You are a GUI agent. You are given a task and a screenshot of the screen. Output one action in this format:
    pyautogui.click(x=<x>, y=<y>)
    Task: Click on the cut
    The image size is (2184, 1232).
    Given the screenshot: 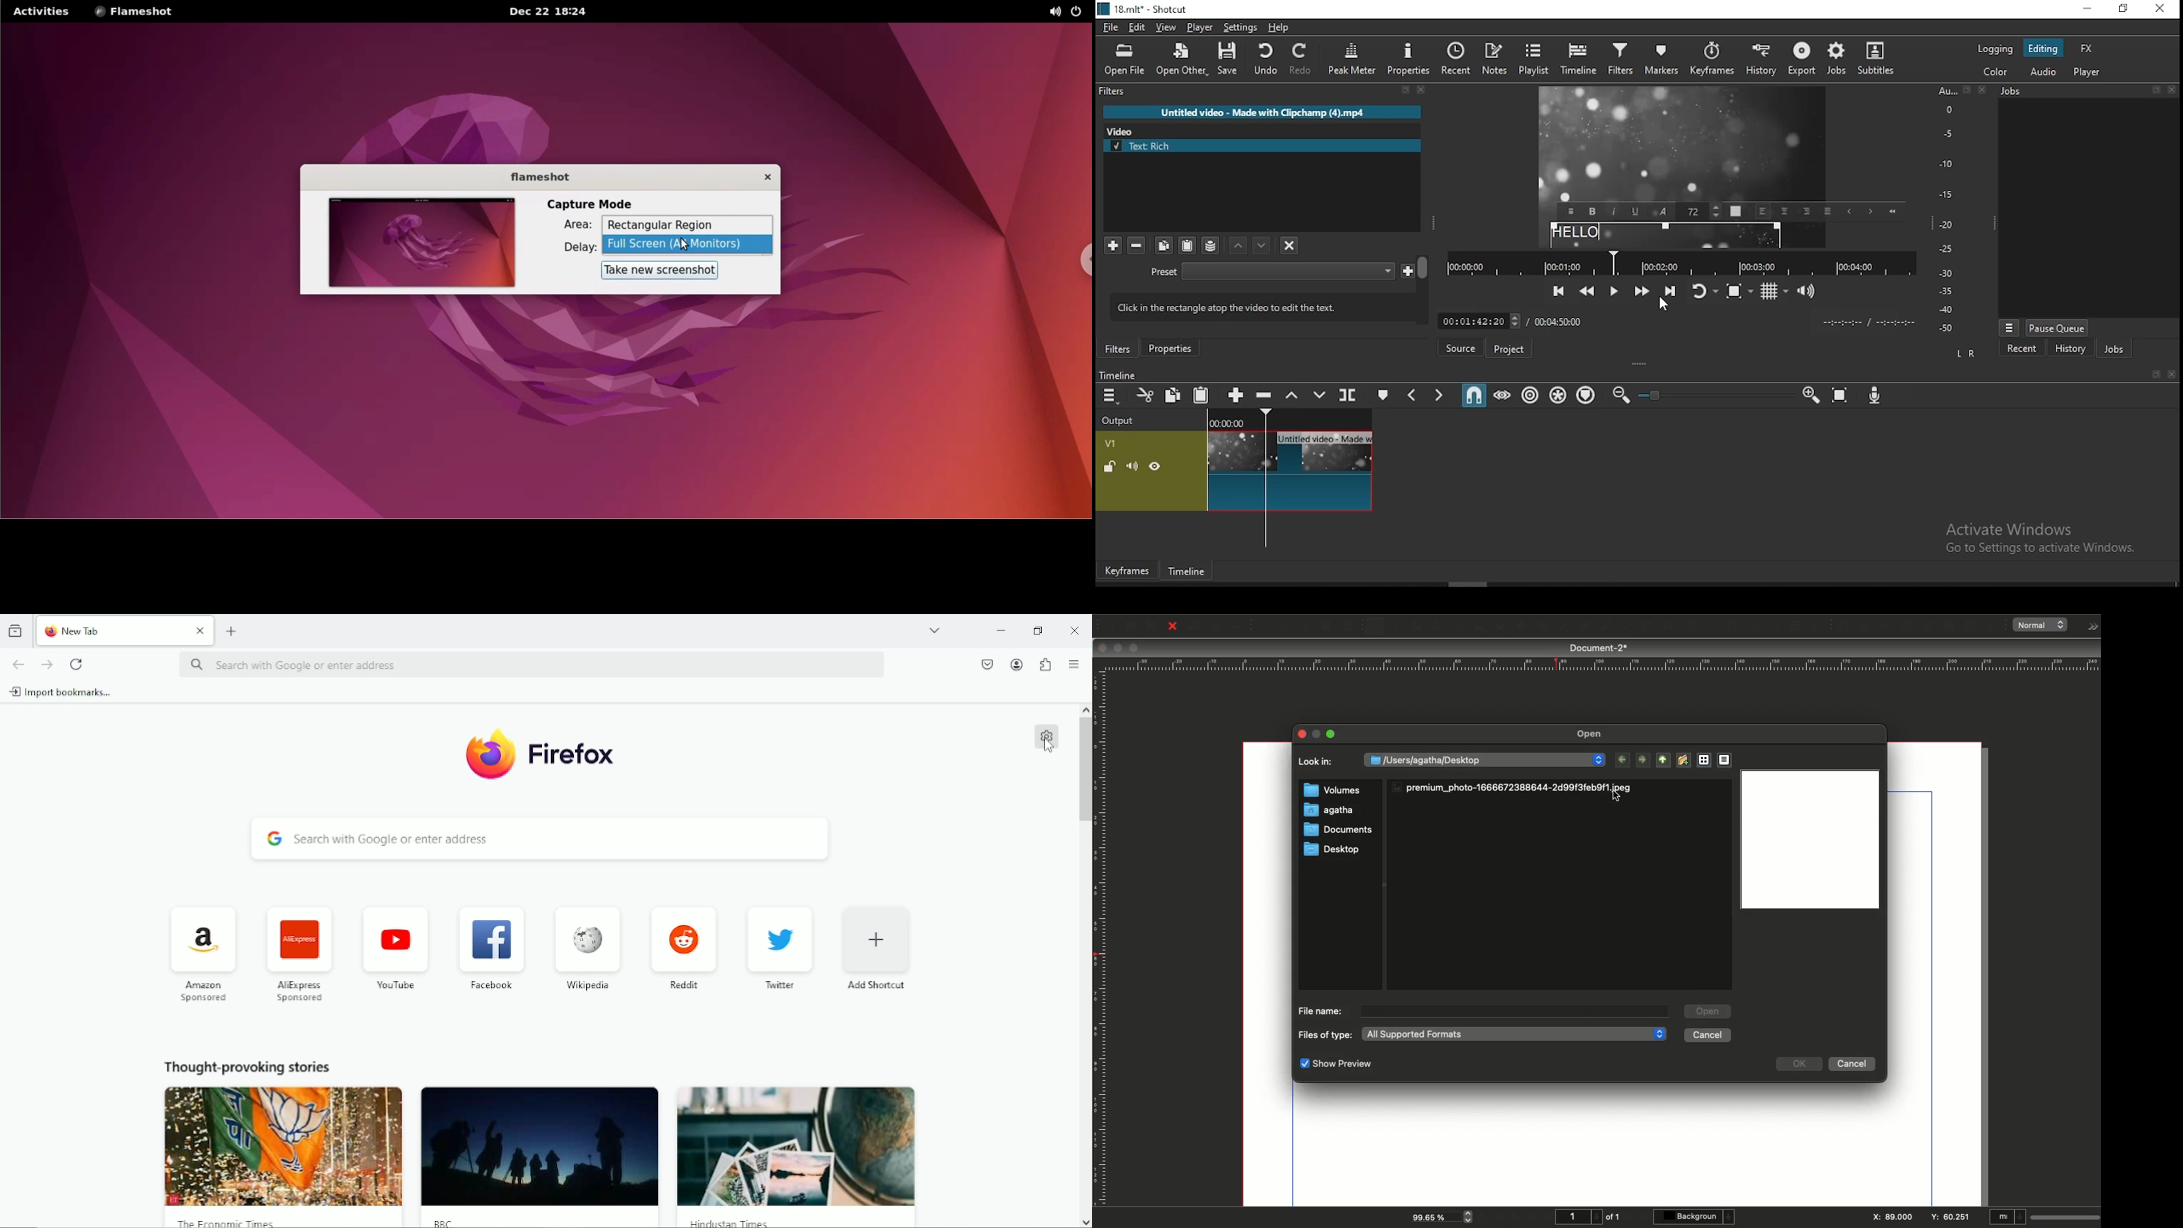 What is the action you would take?
    pyautogui.click(x=1145, y=395)
    